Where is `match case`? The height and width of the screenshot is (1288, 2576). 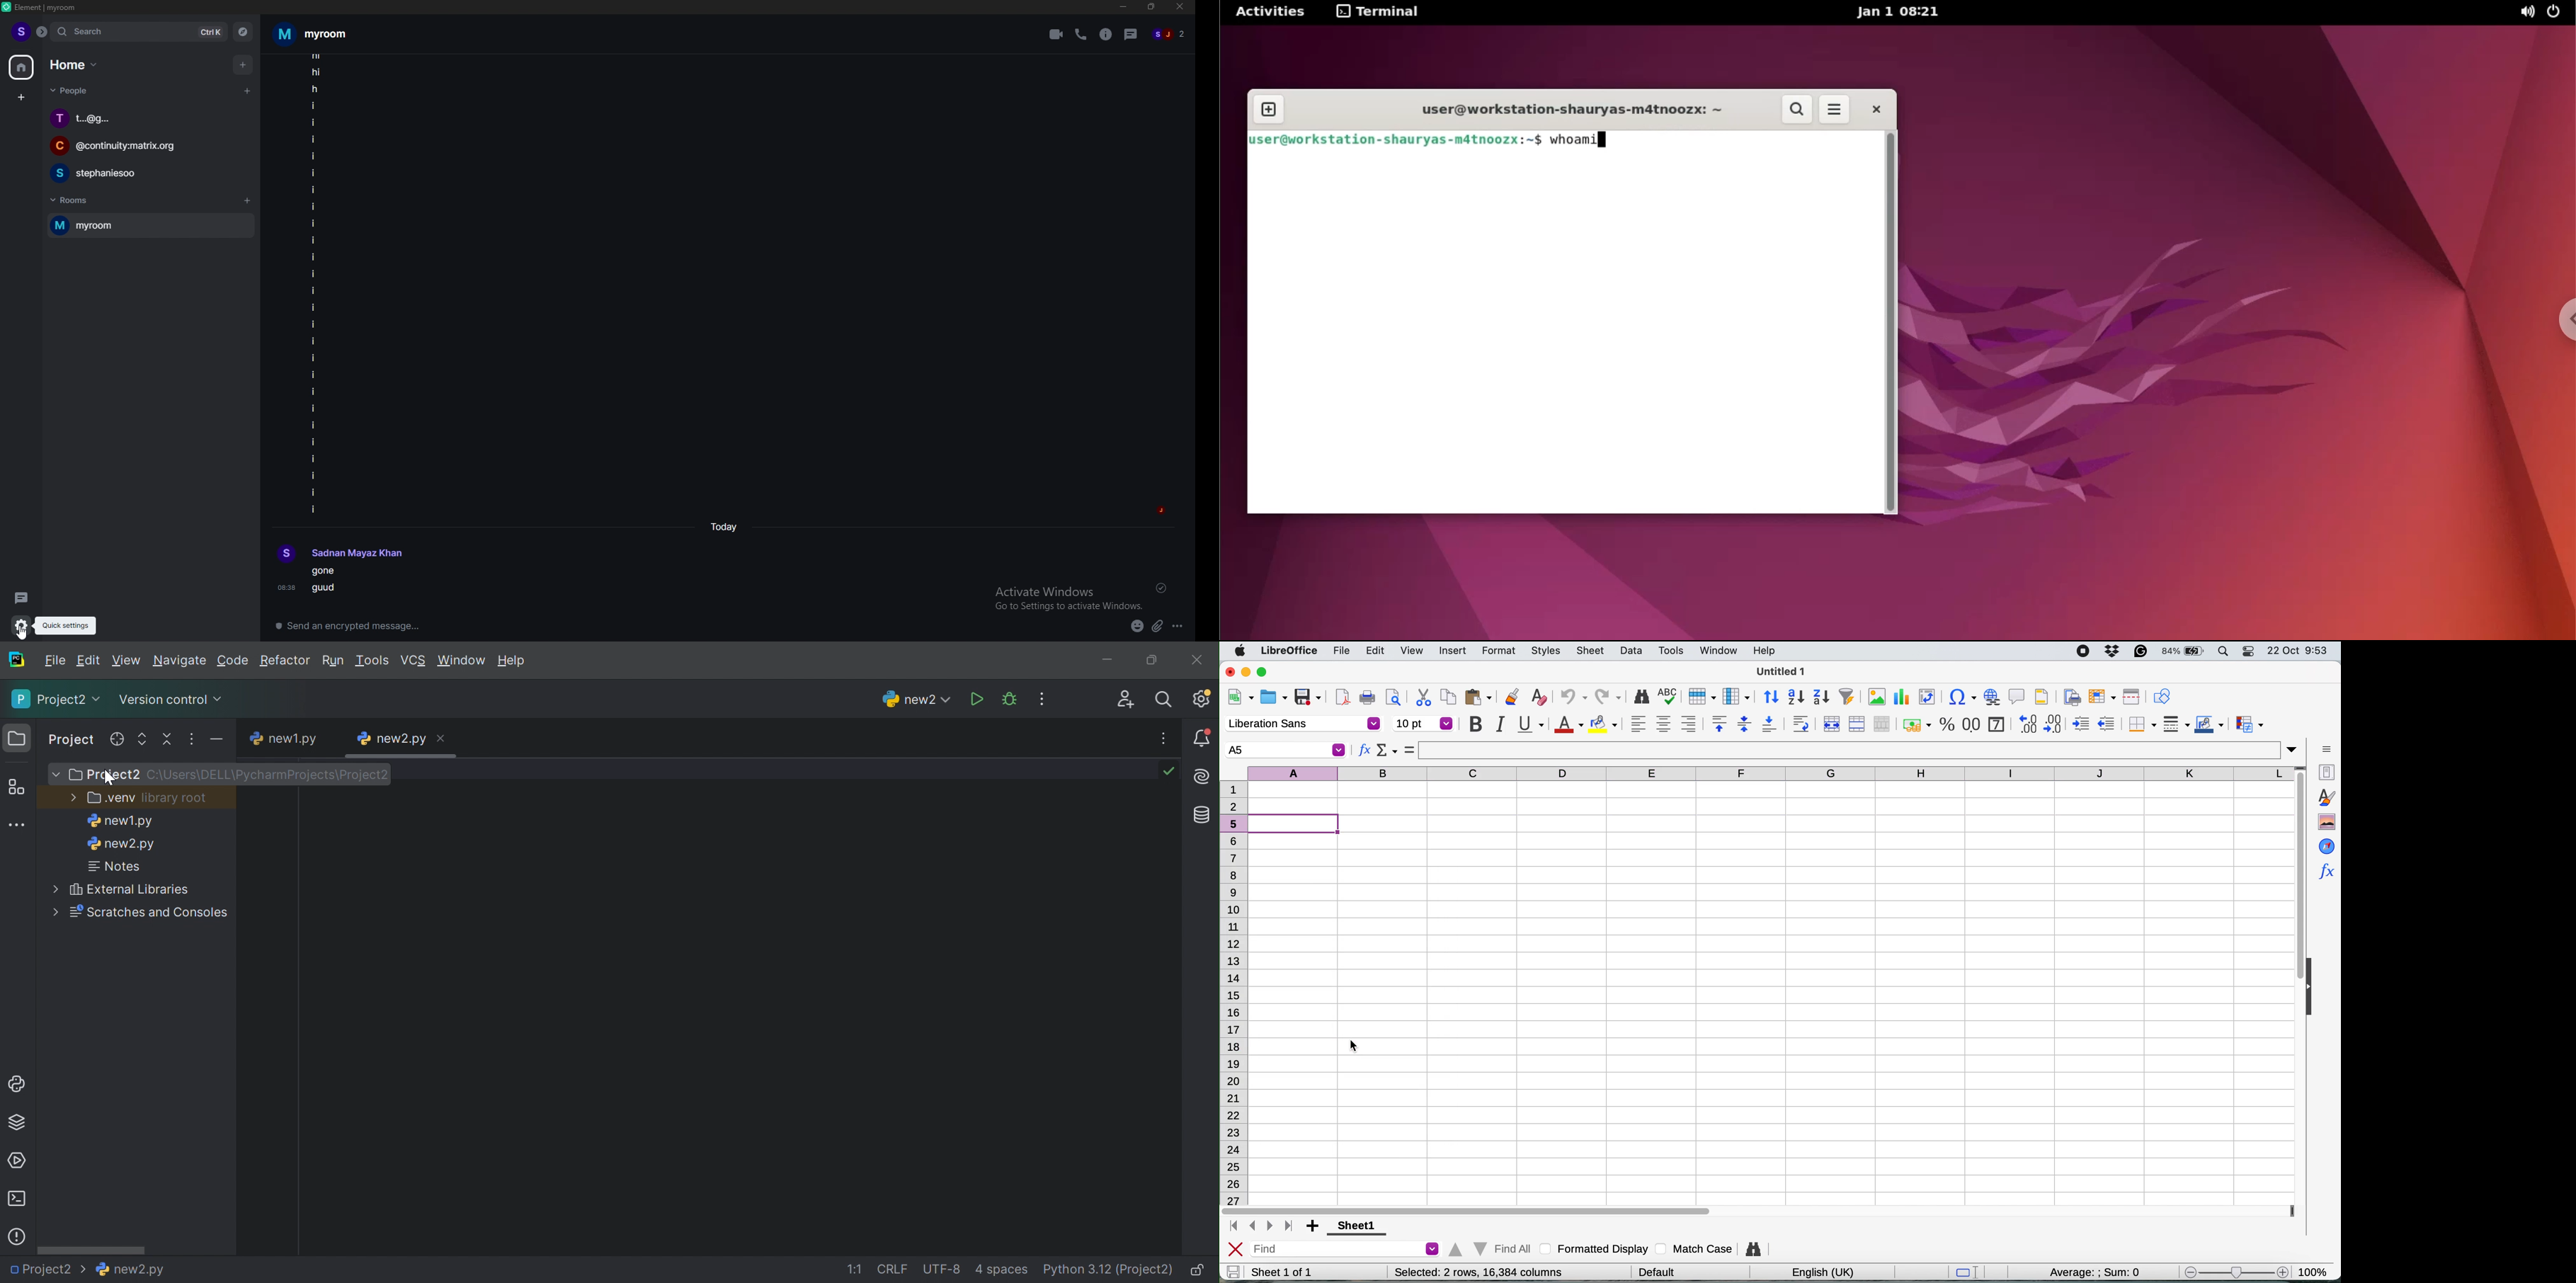
match case is located at coordinates (1694, 1248).